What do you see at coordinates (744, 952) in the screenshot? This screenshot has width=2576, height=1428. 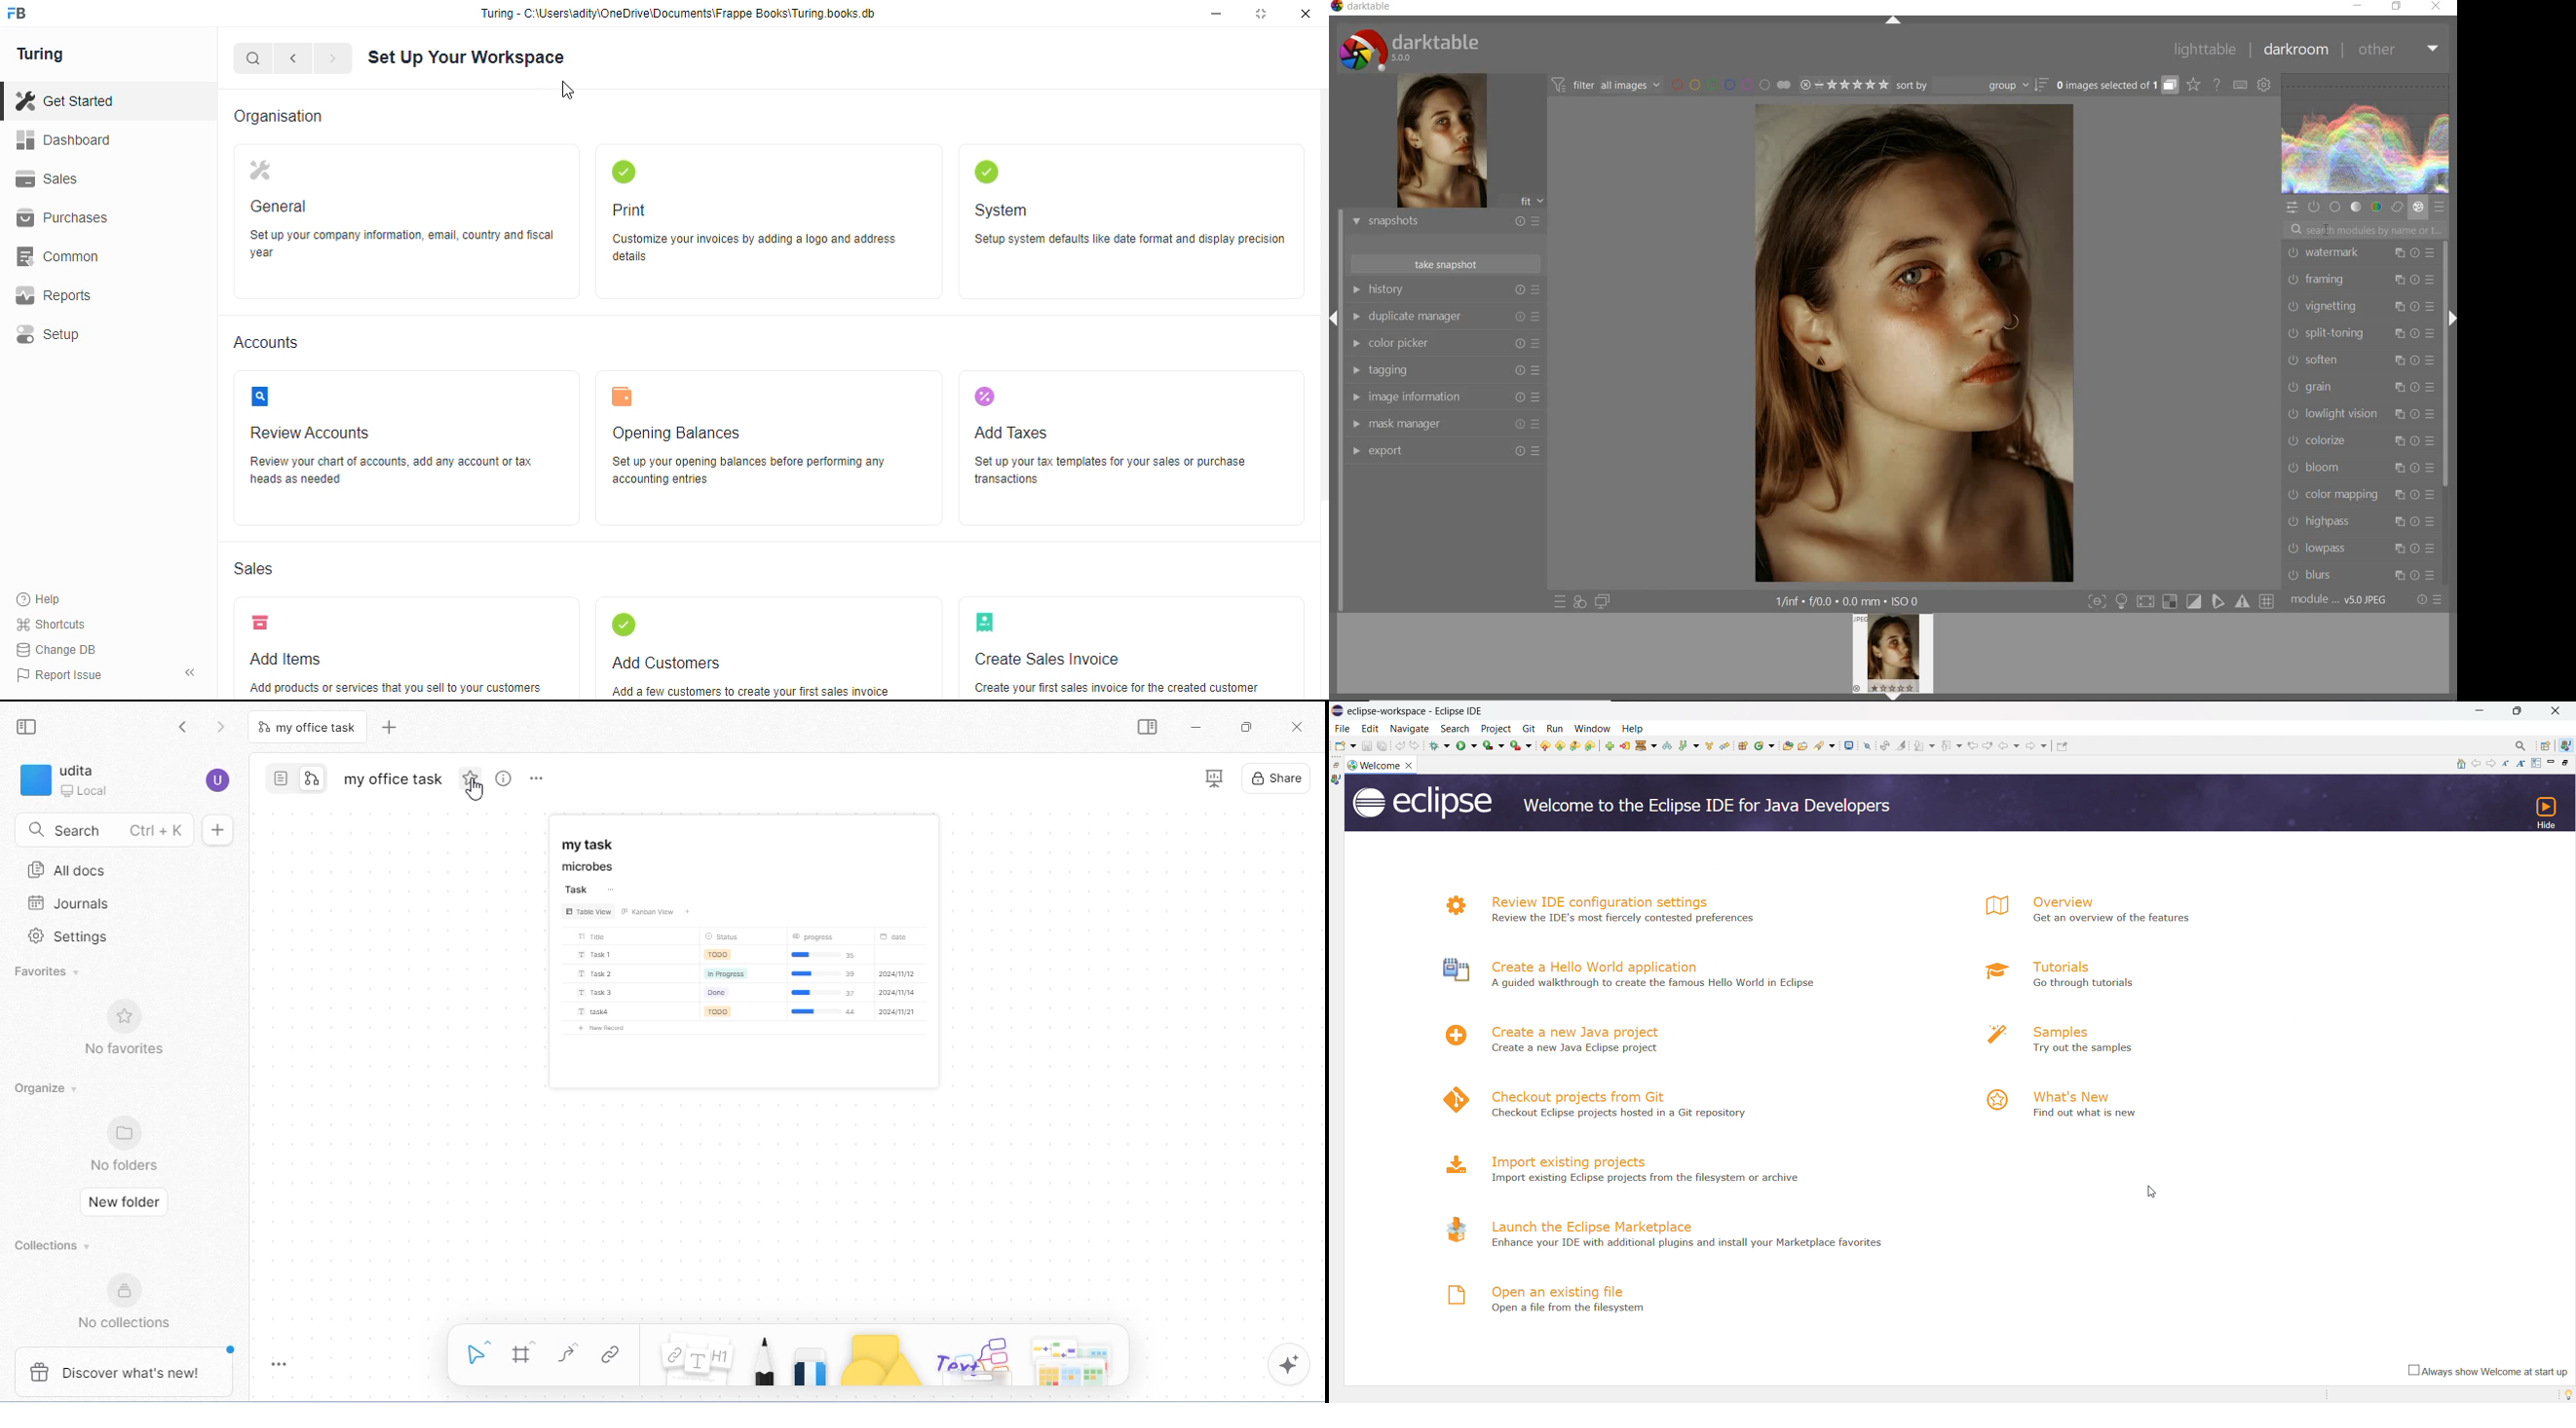 I see `appeared on edgeless mode board` at bounding box center [744, 952].